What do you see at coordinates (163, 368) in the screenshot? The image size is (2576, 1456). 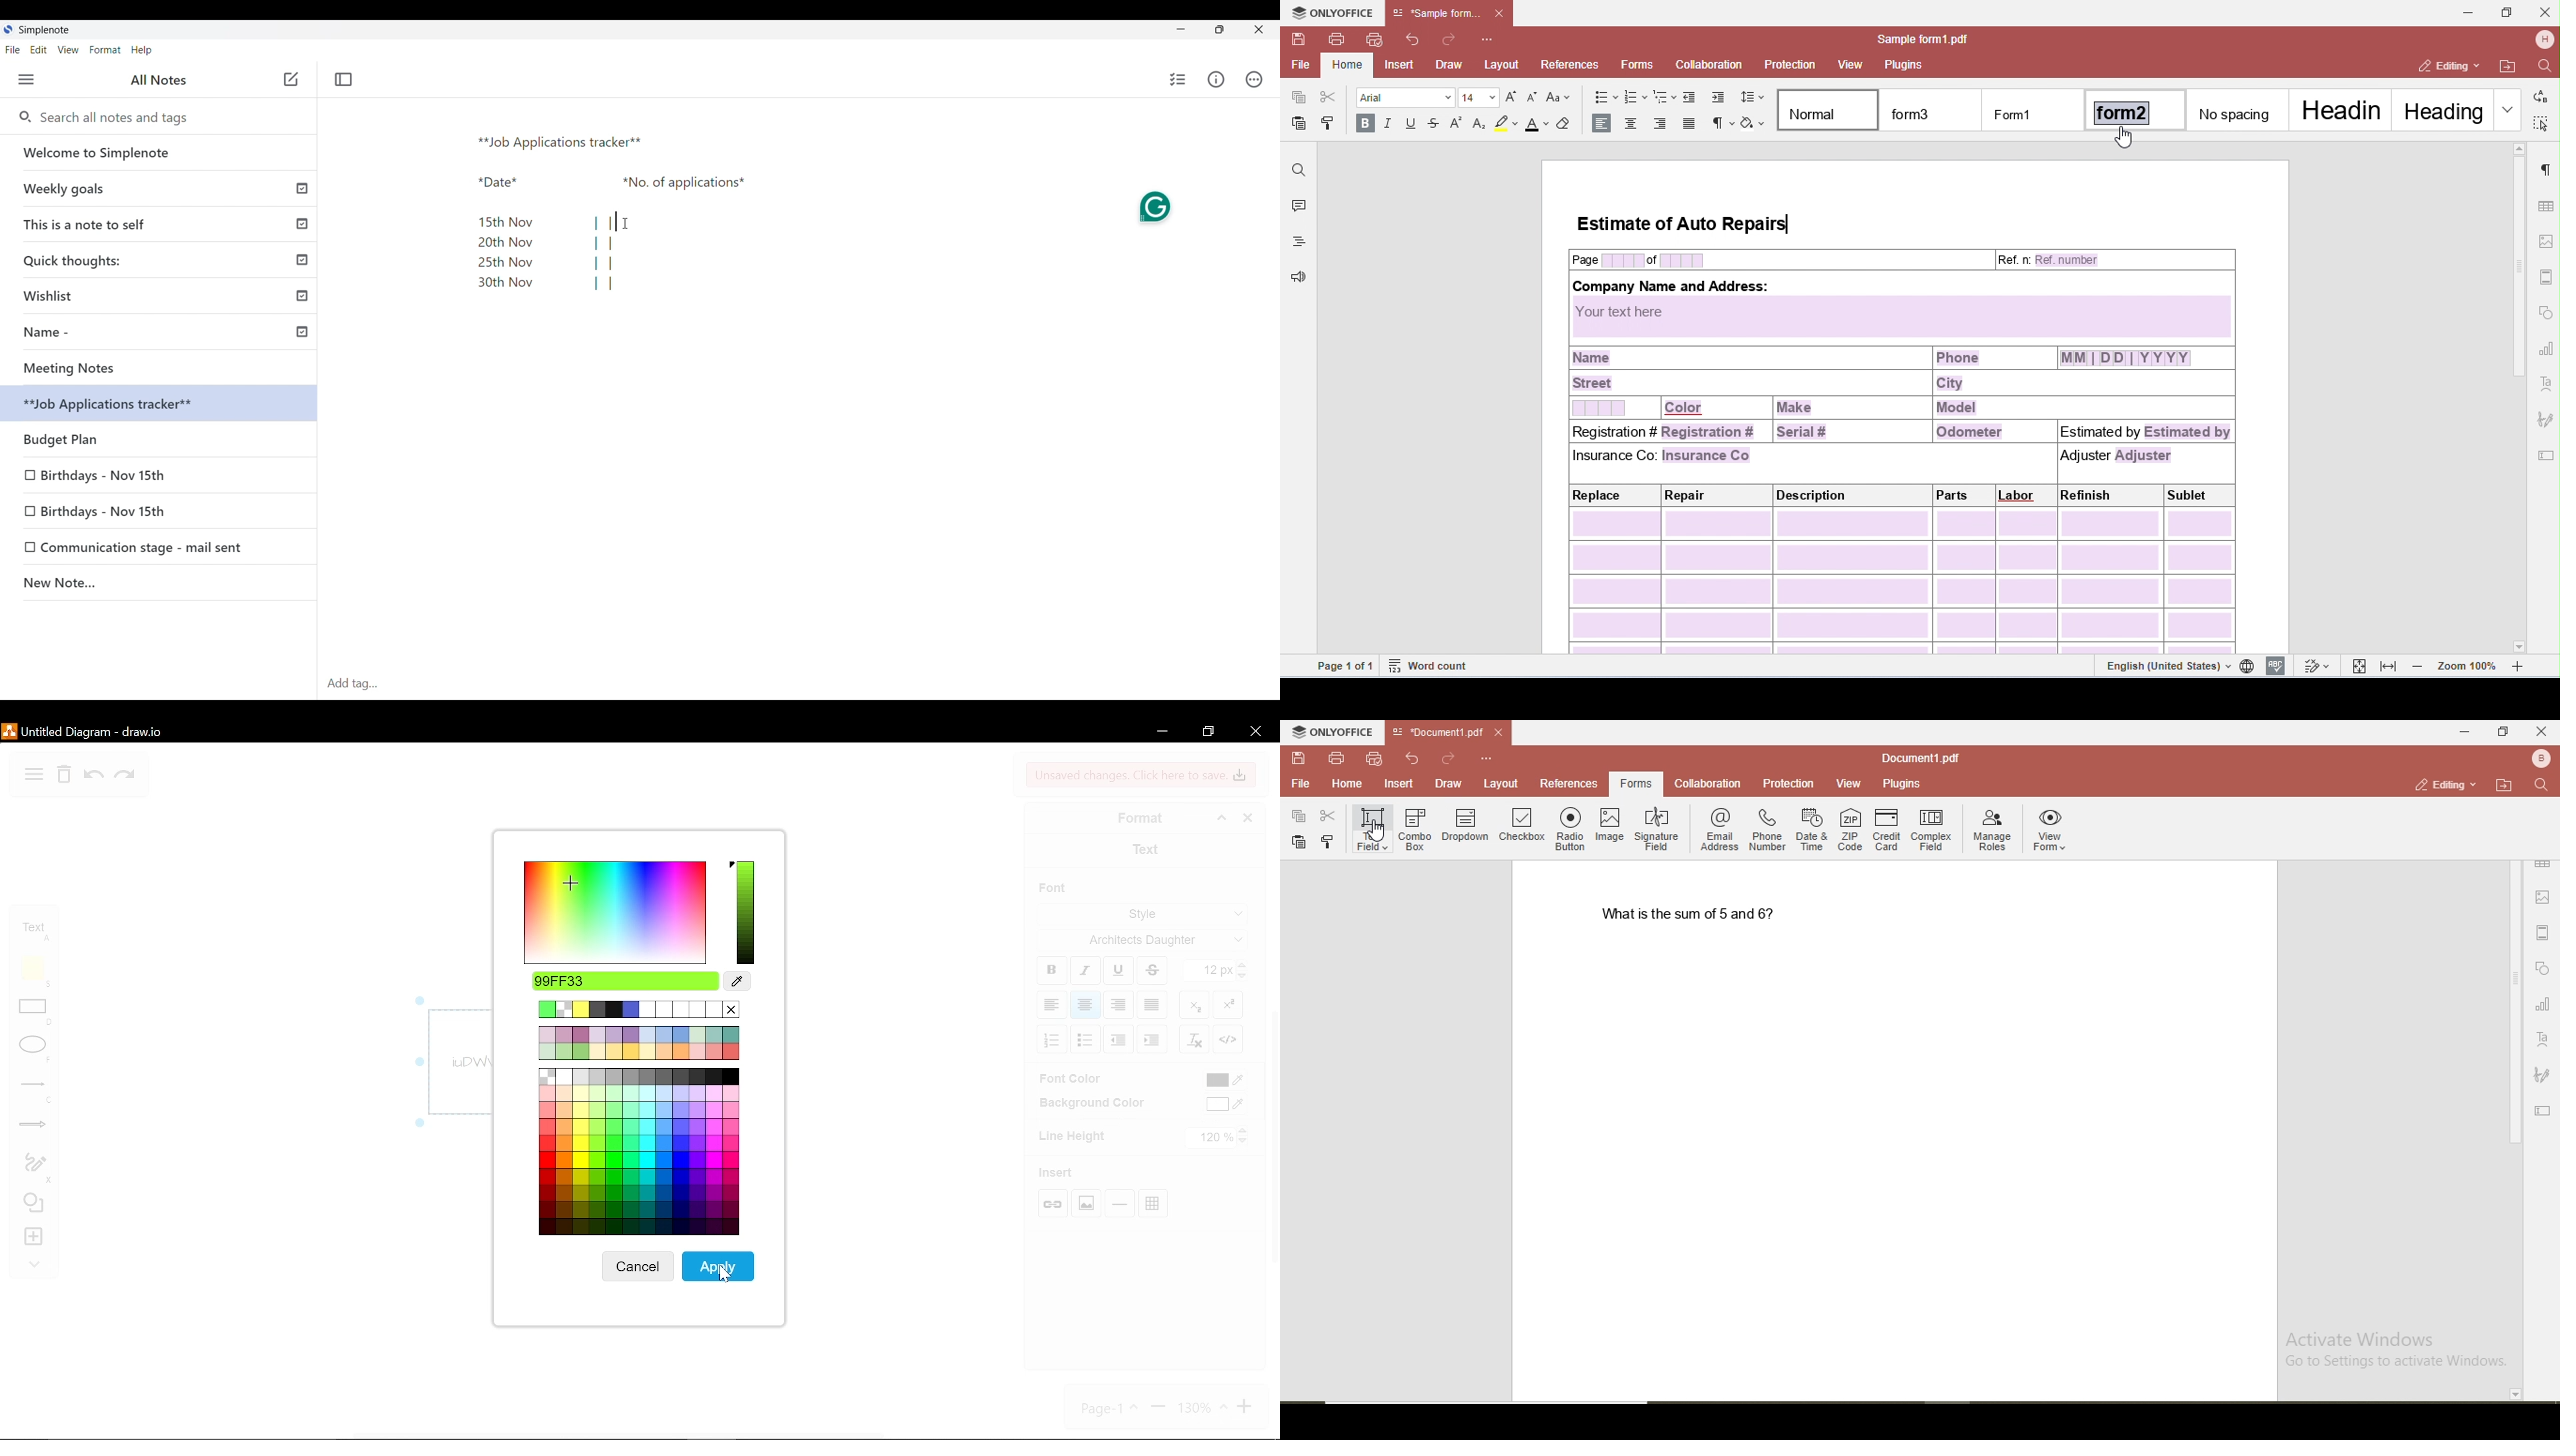 I see `Meeting Notes` at bounding box center [163, 368].